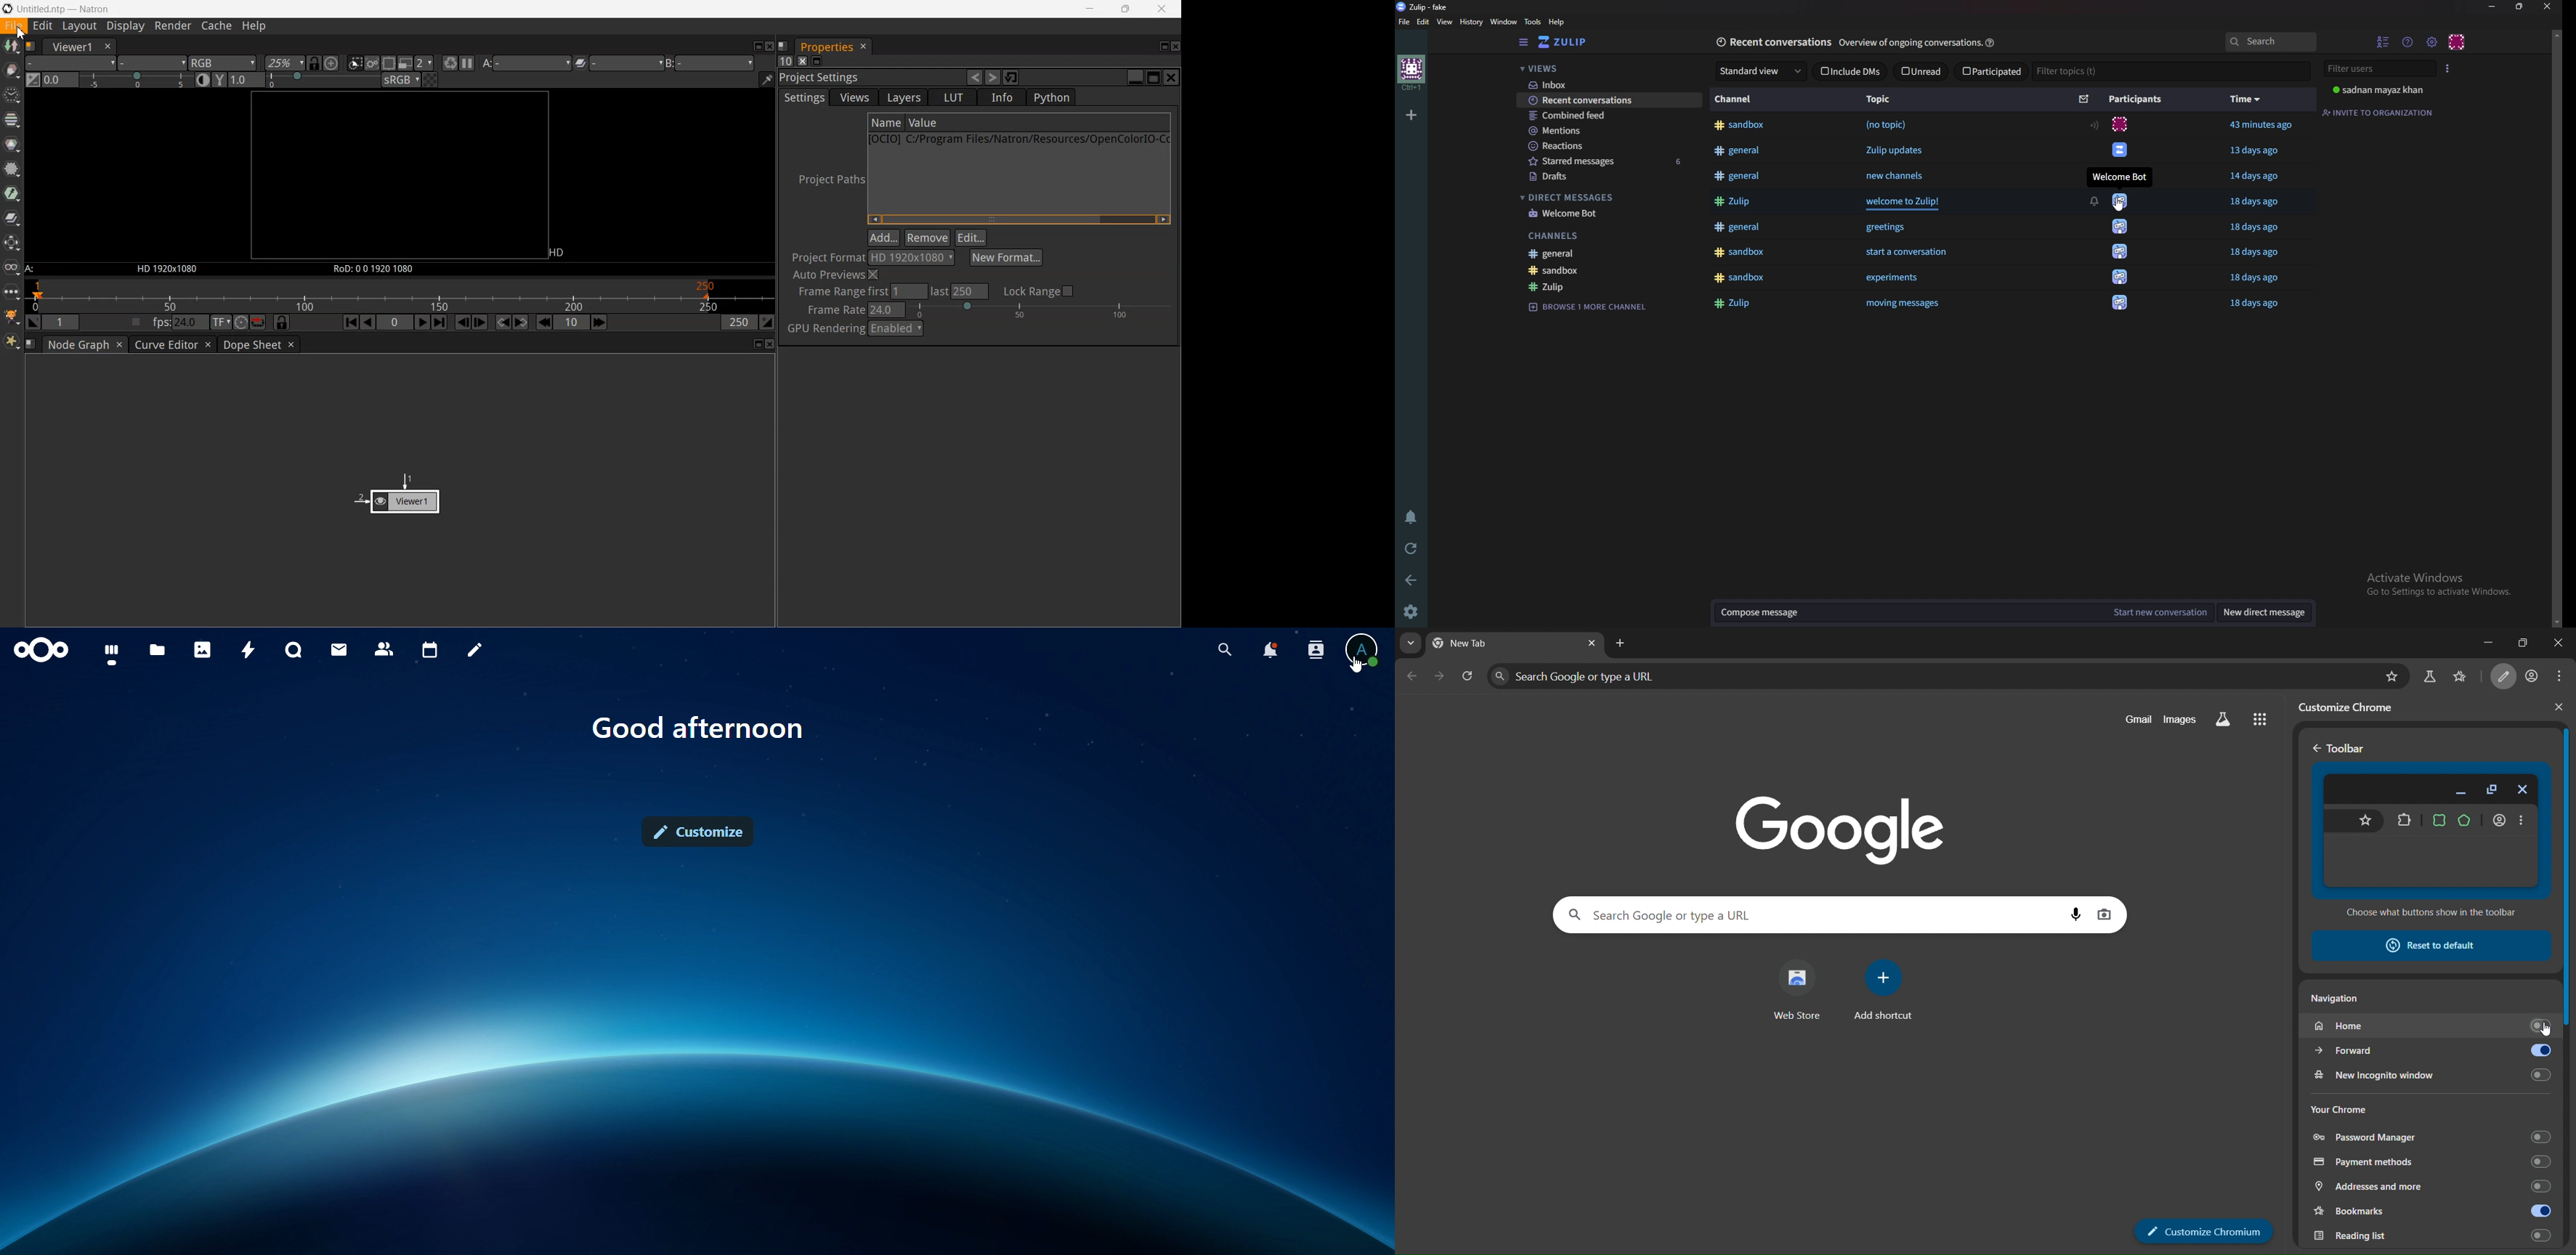 The image size is (2576, 1260). Describe the element at coordinates (293, 649) in the screenshot. I see `talk` at that location.